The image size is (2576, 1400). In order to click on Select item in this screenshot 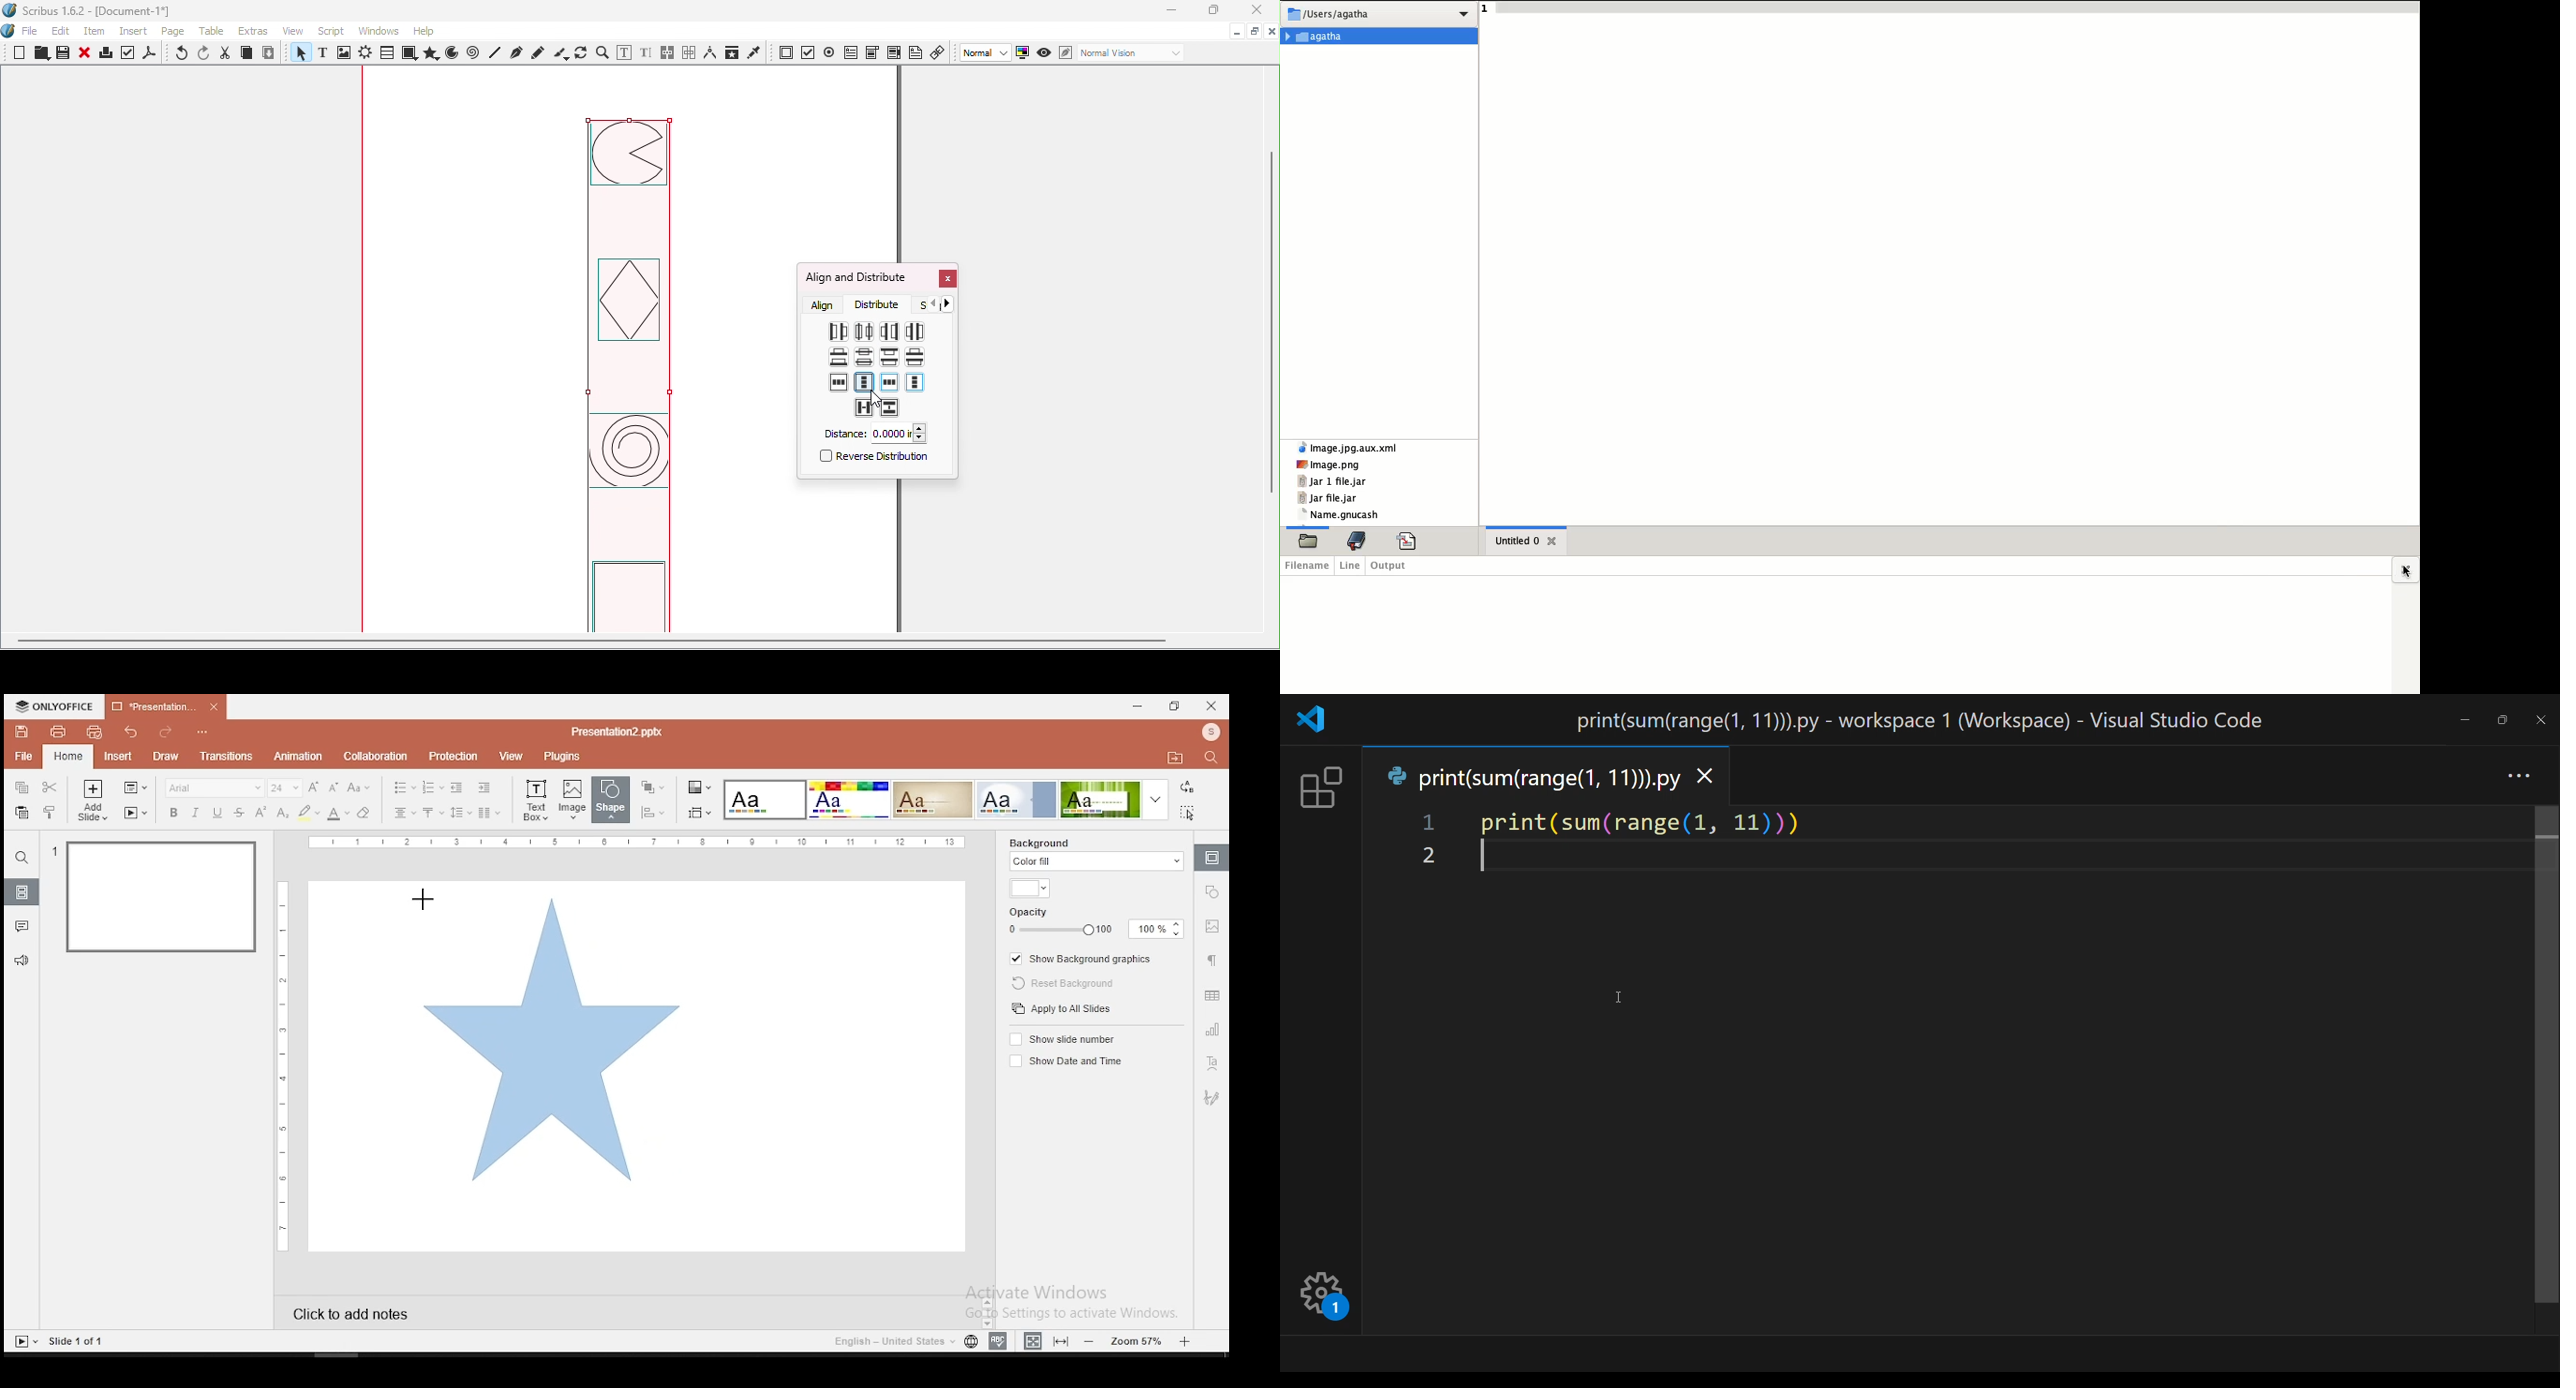, I will do `click(299, 54)`.